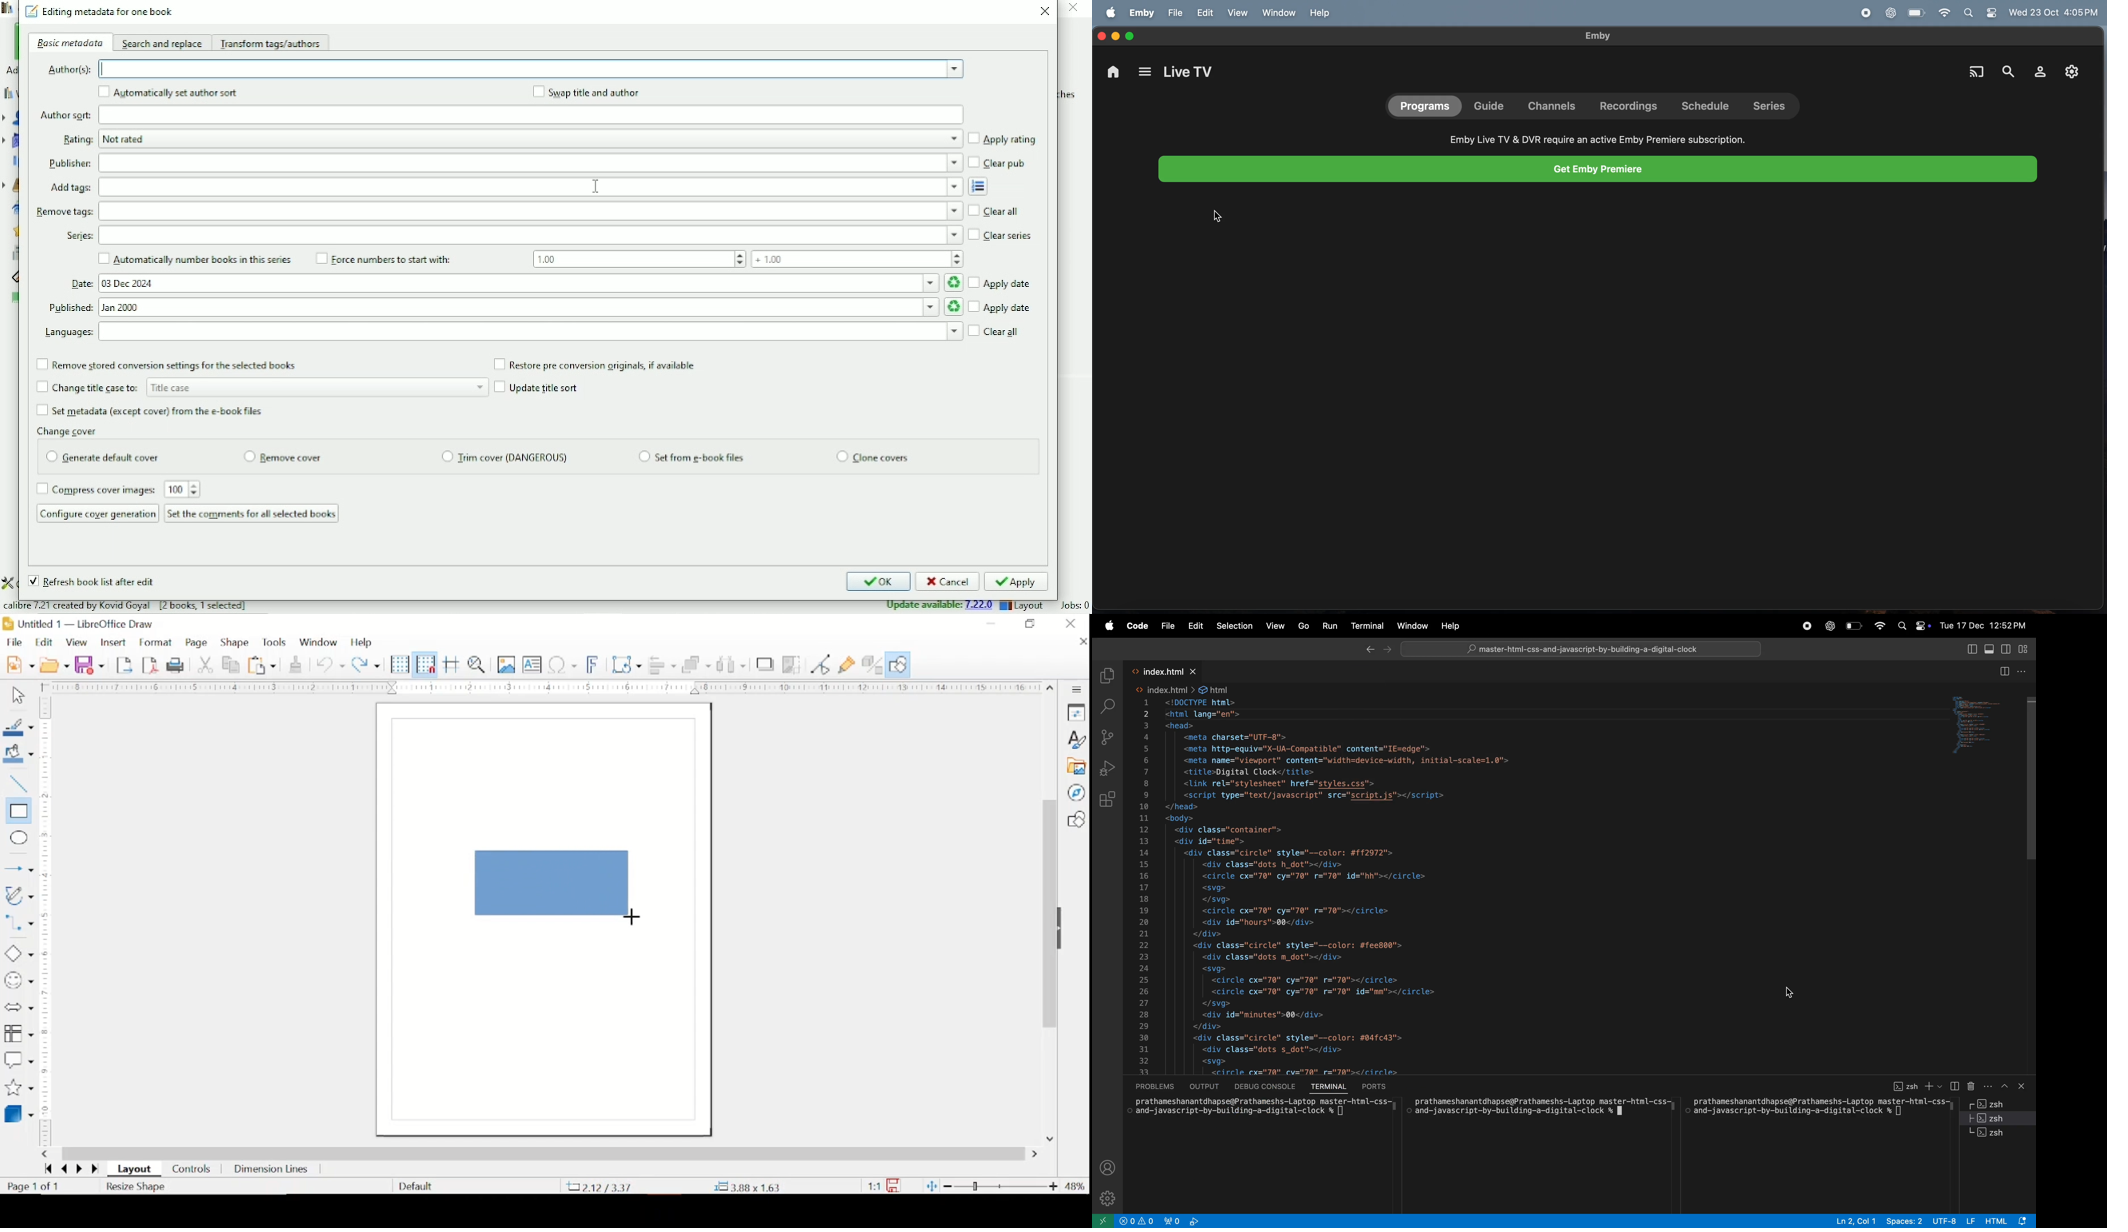 The height and width of the screenshot is (1232, 2128). I want to click on crop image, so click(793, 666).